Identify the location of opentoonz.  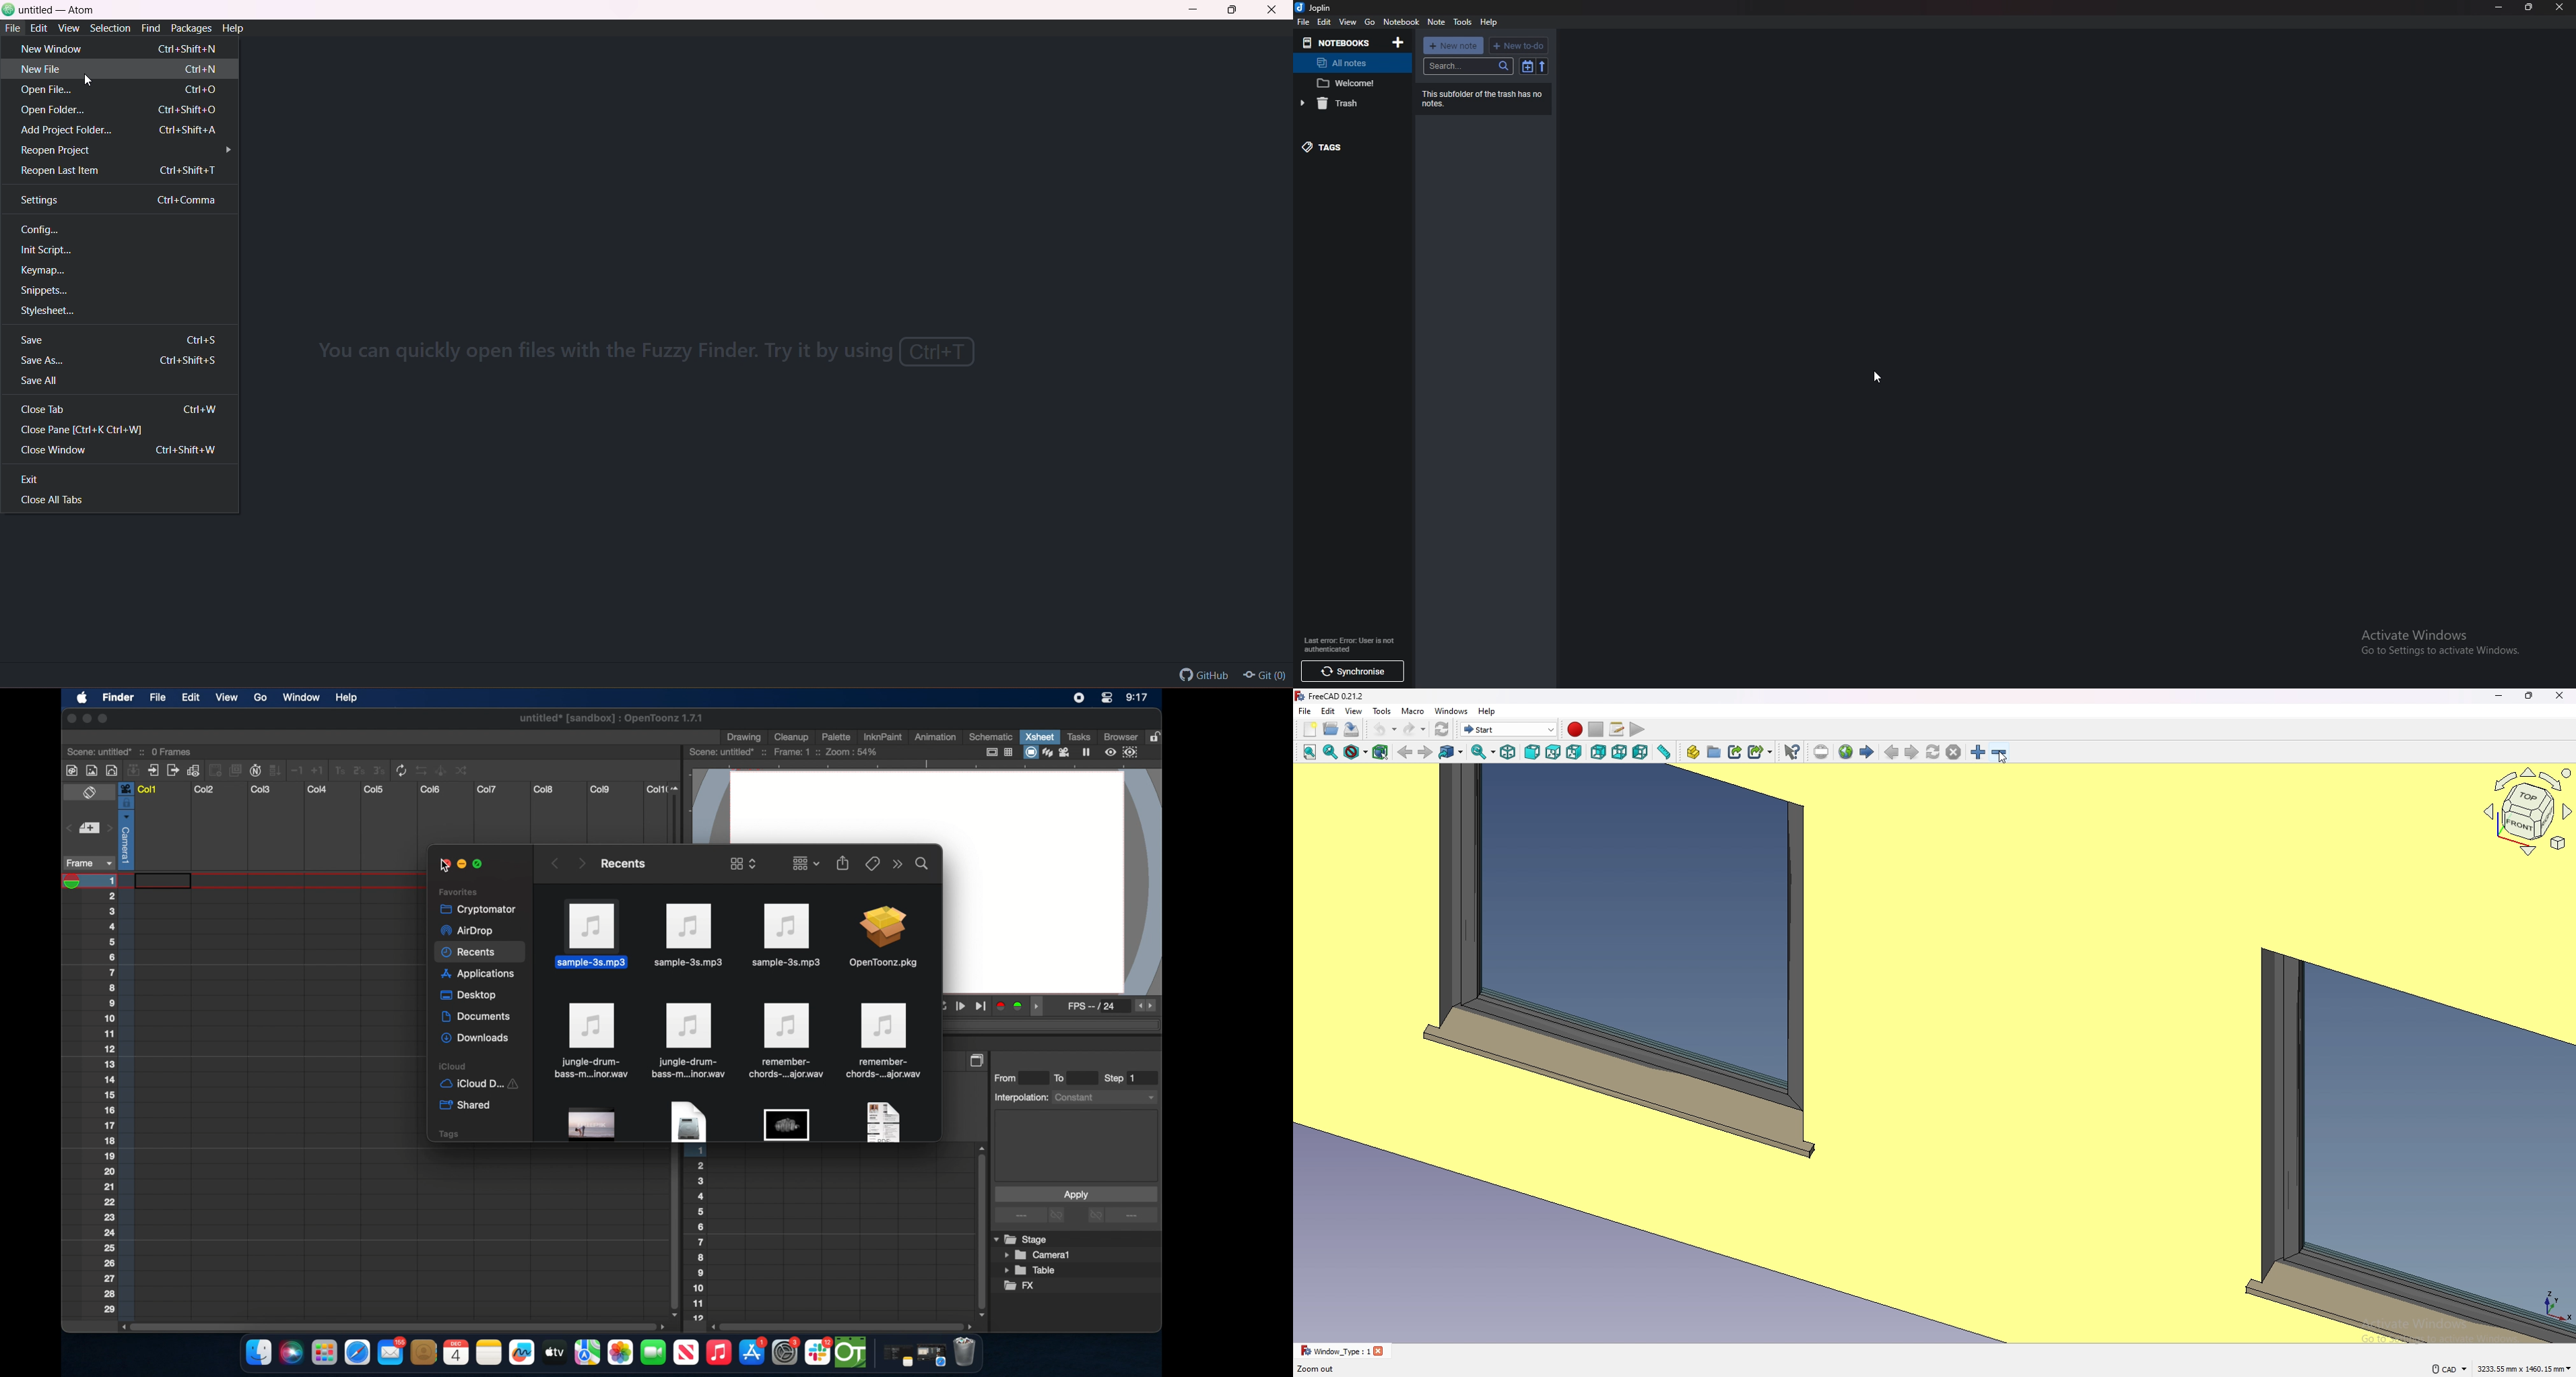
(852, 1353).